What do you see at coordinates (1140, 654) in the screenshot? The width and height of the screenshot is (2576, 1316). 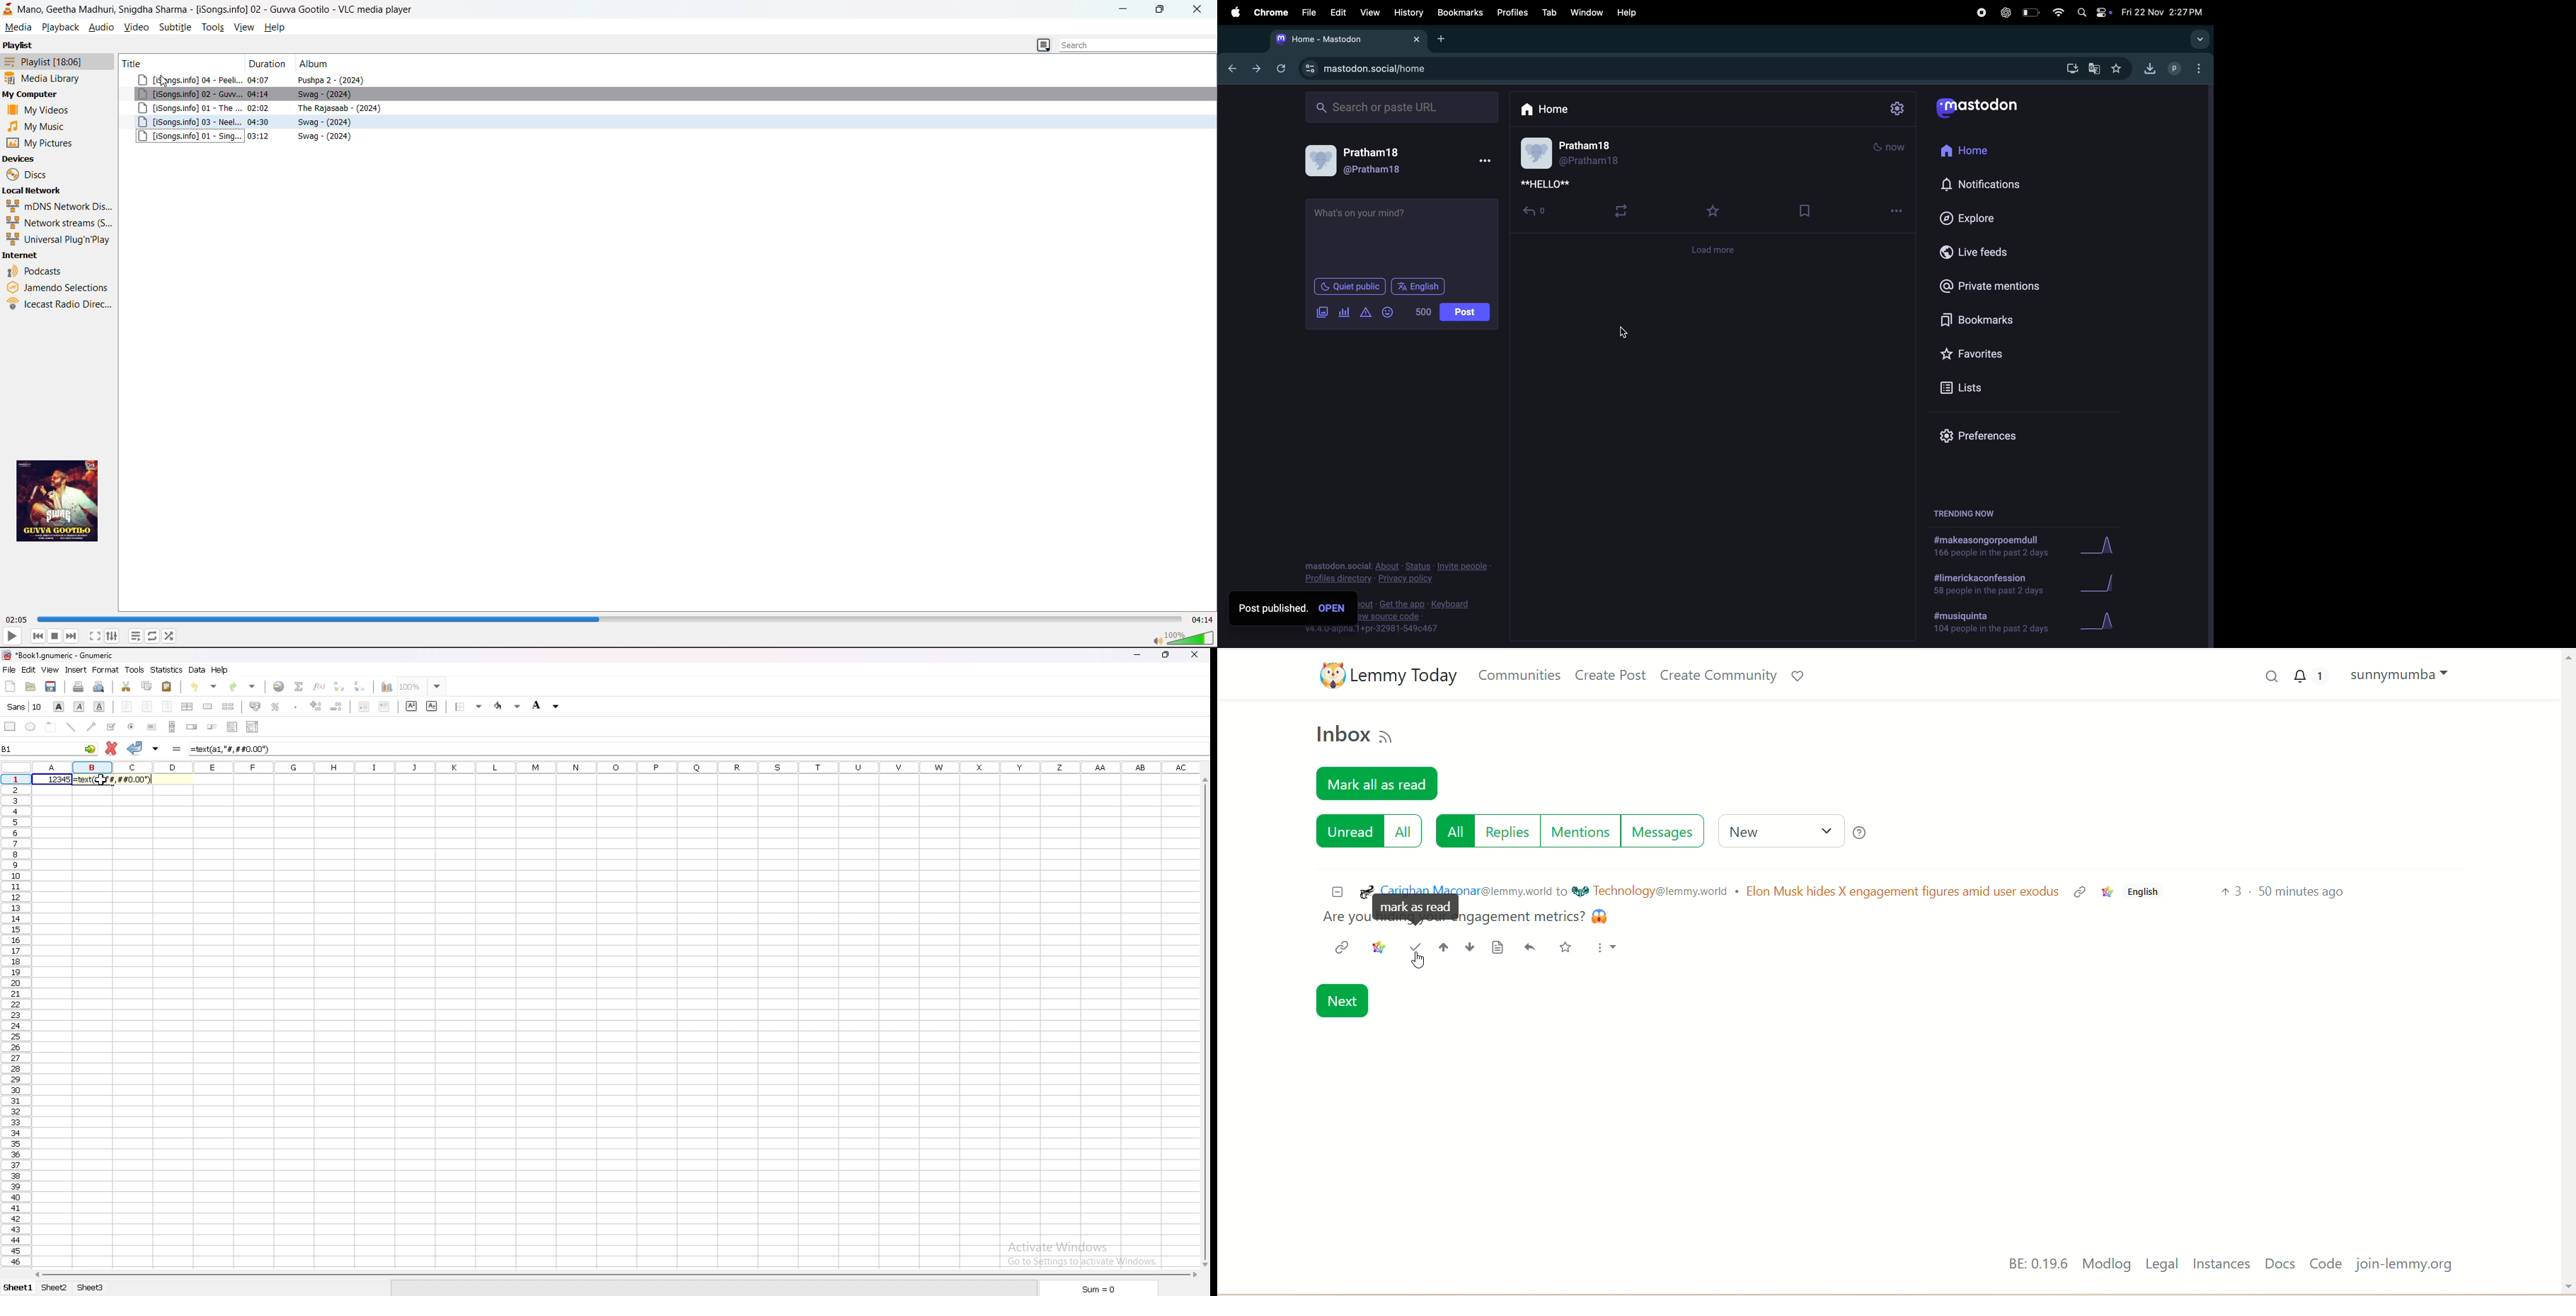 I see `minimize` at bounding box center [1140, 654].